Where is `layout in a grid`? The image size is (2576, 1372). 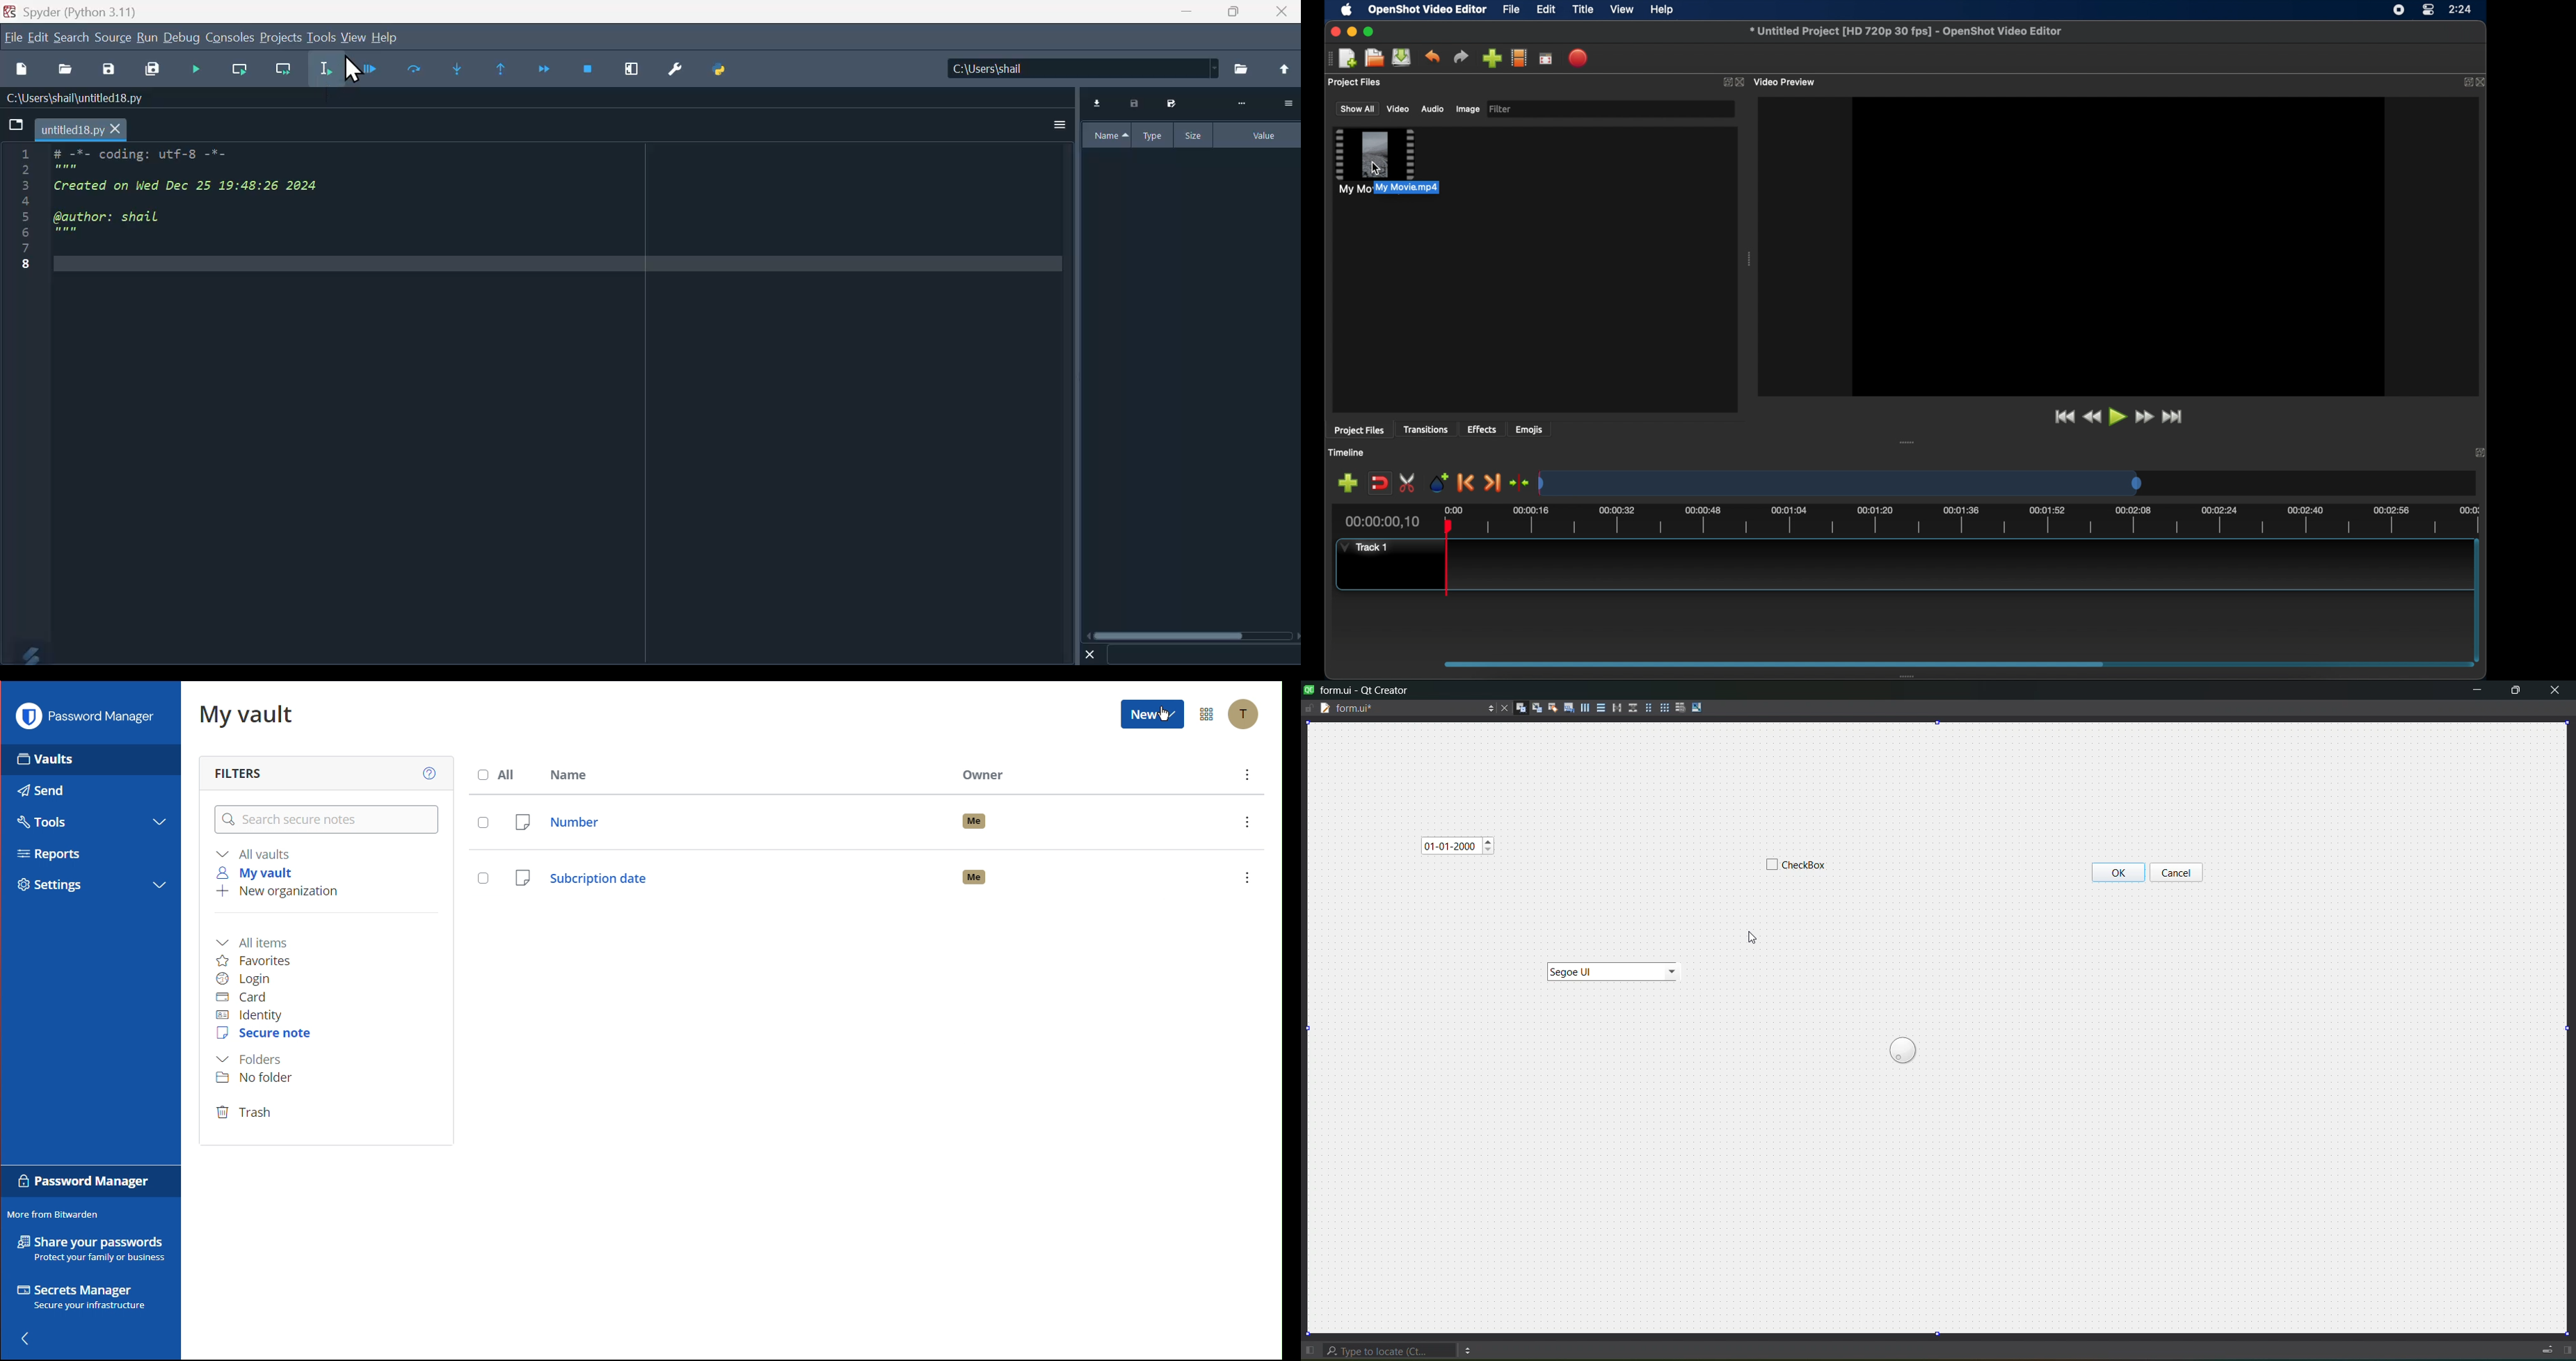 layout in a grid is located at coordinates (1664, 707).